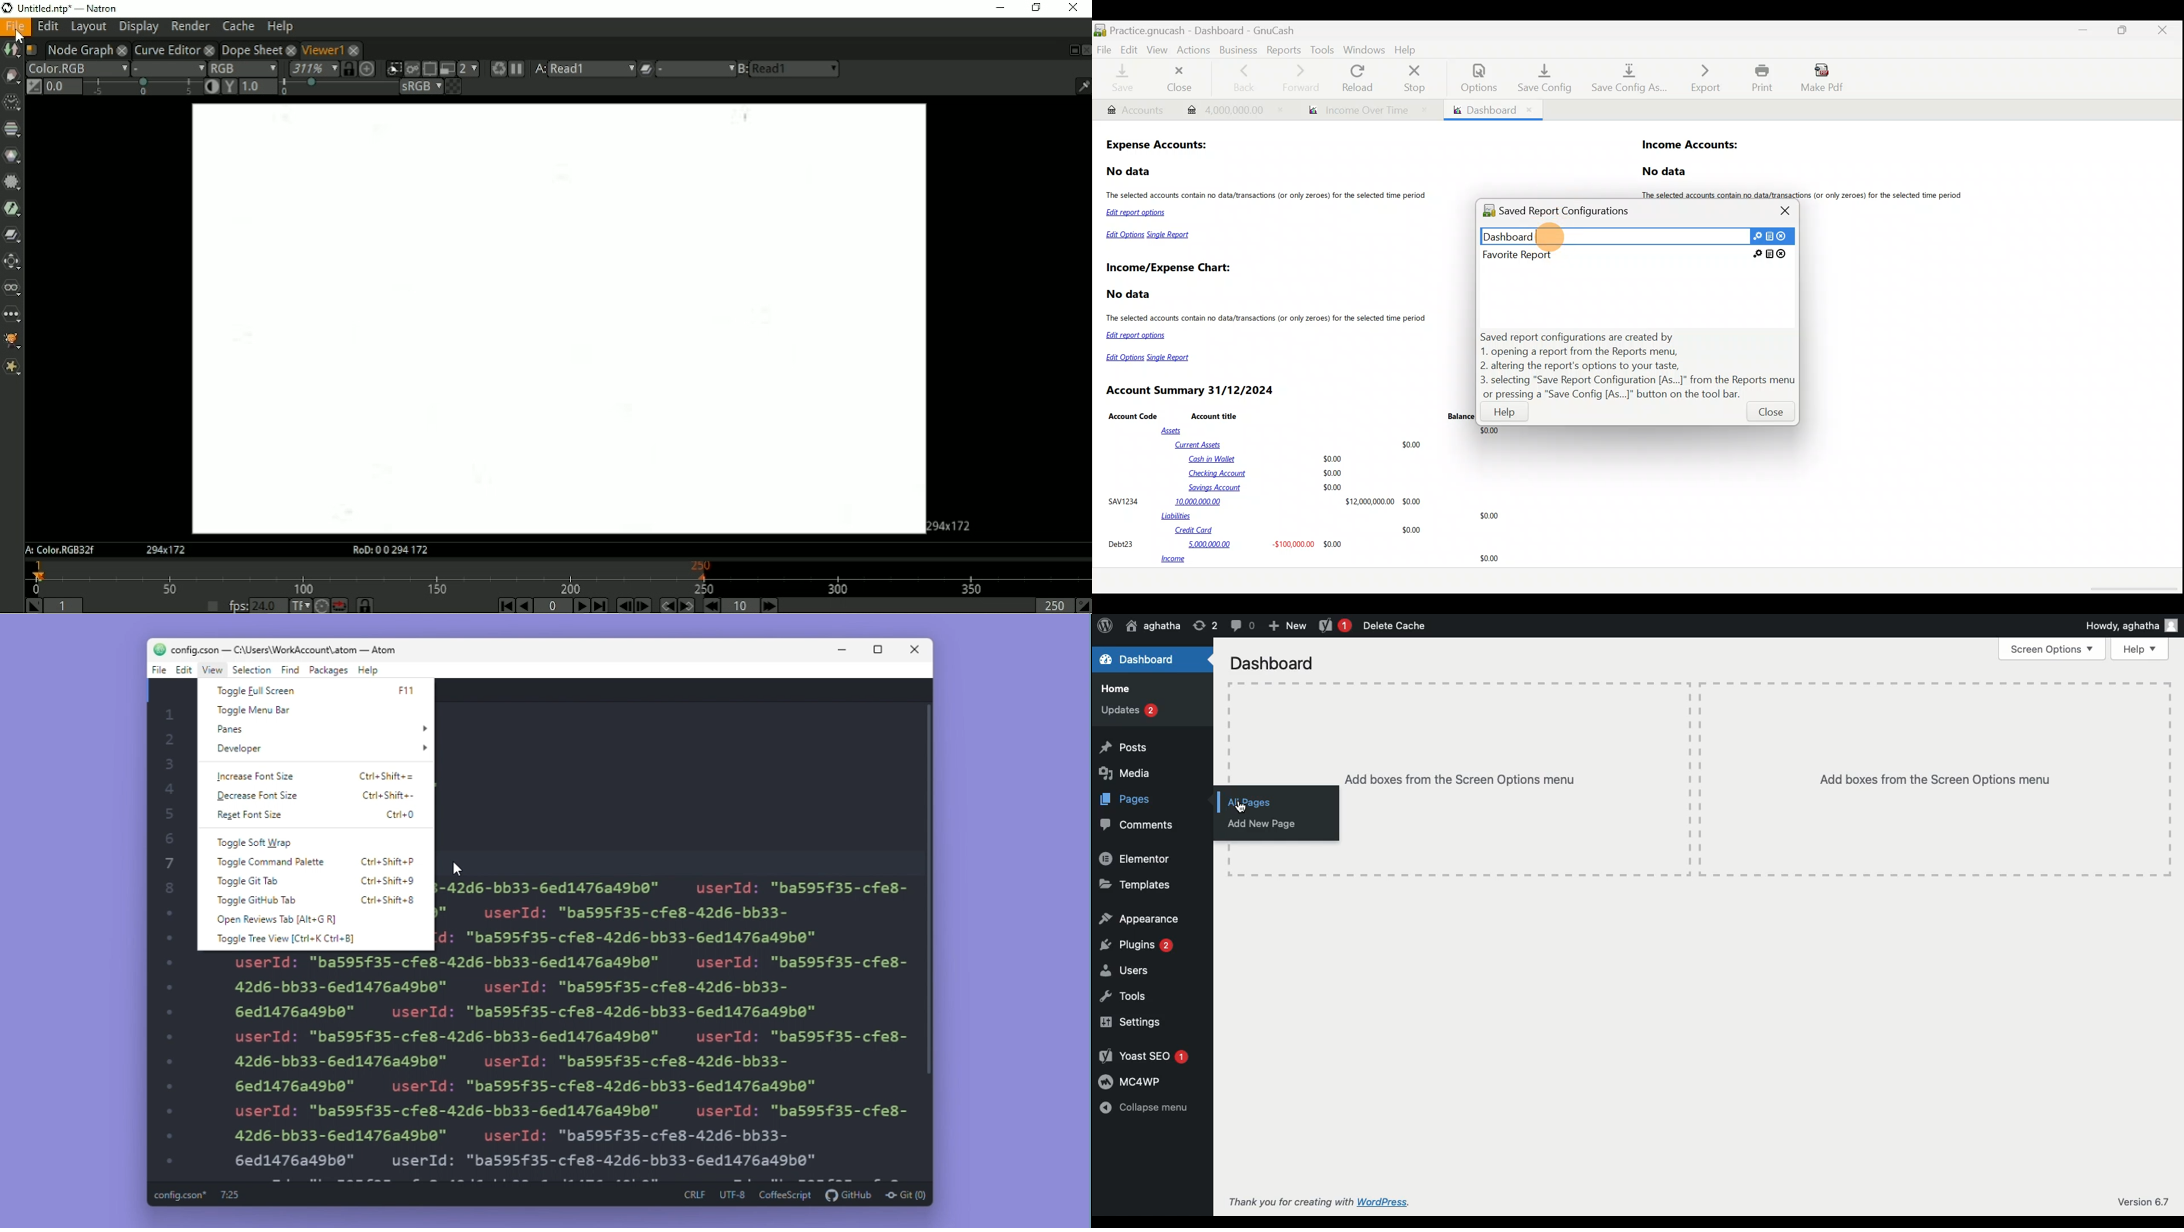 The width and height of the screenshot is (2184, 1232). What do you see at coordinates (1146, 801) in the screenshot?
I see `Pages` at bounding box center [1146, 801].